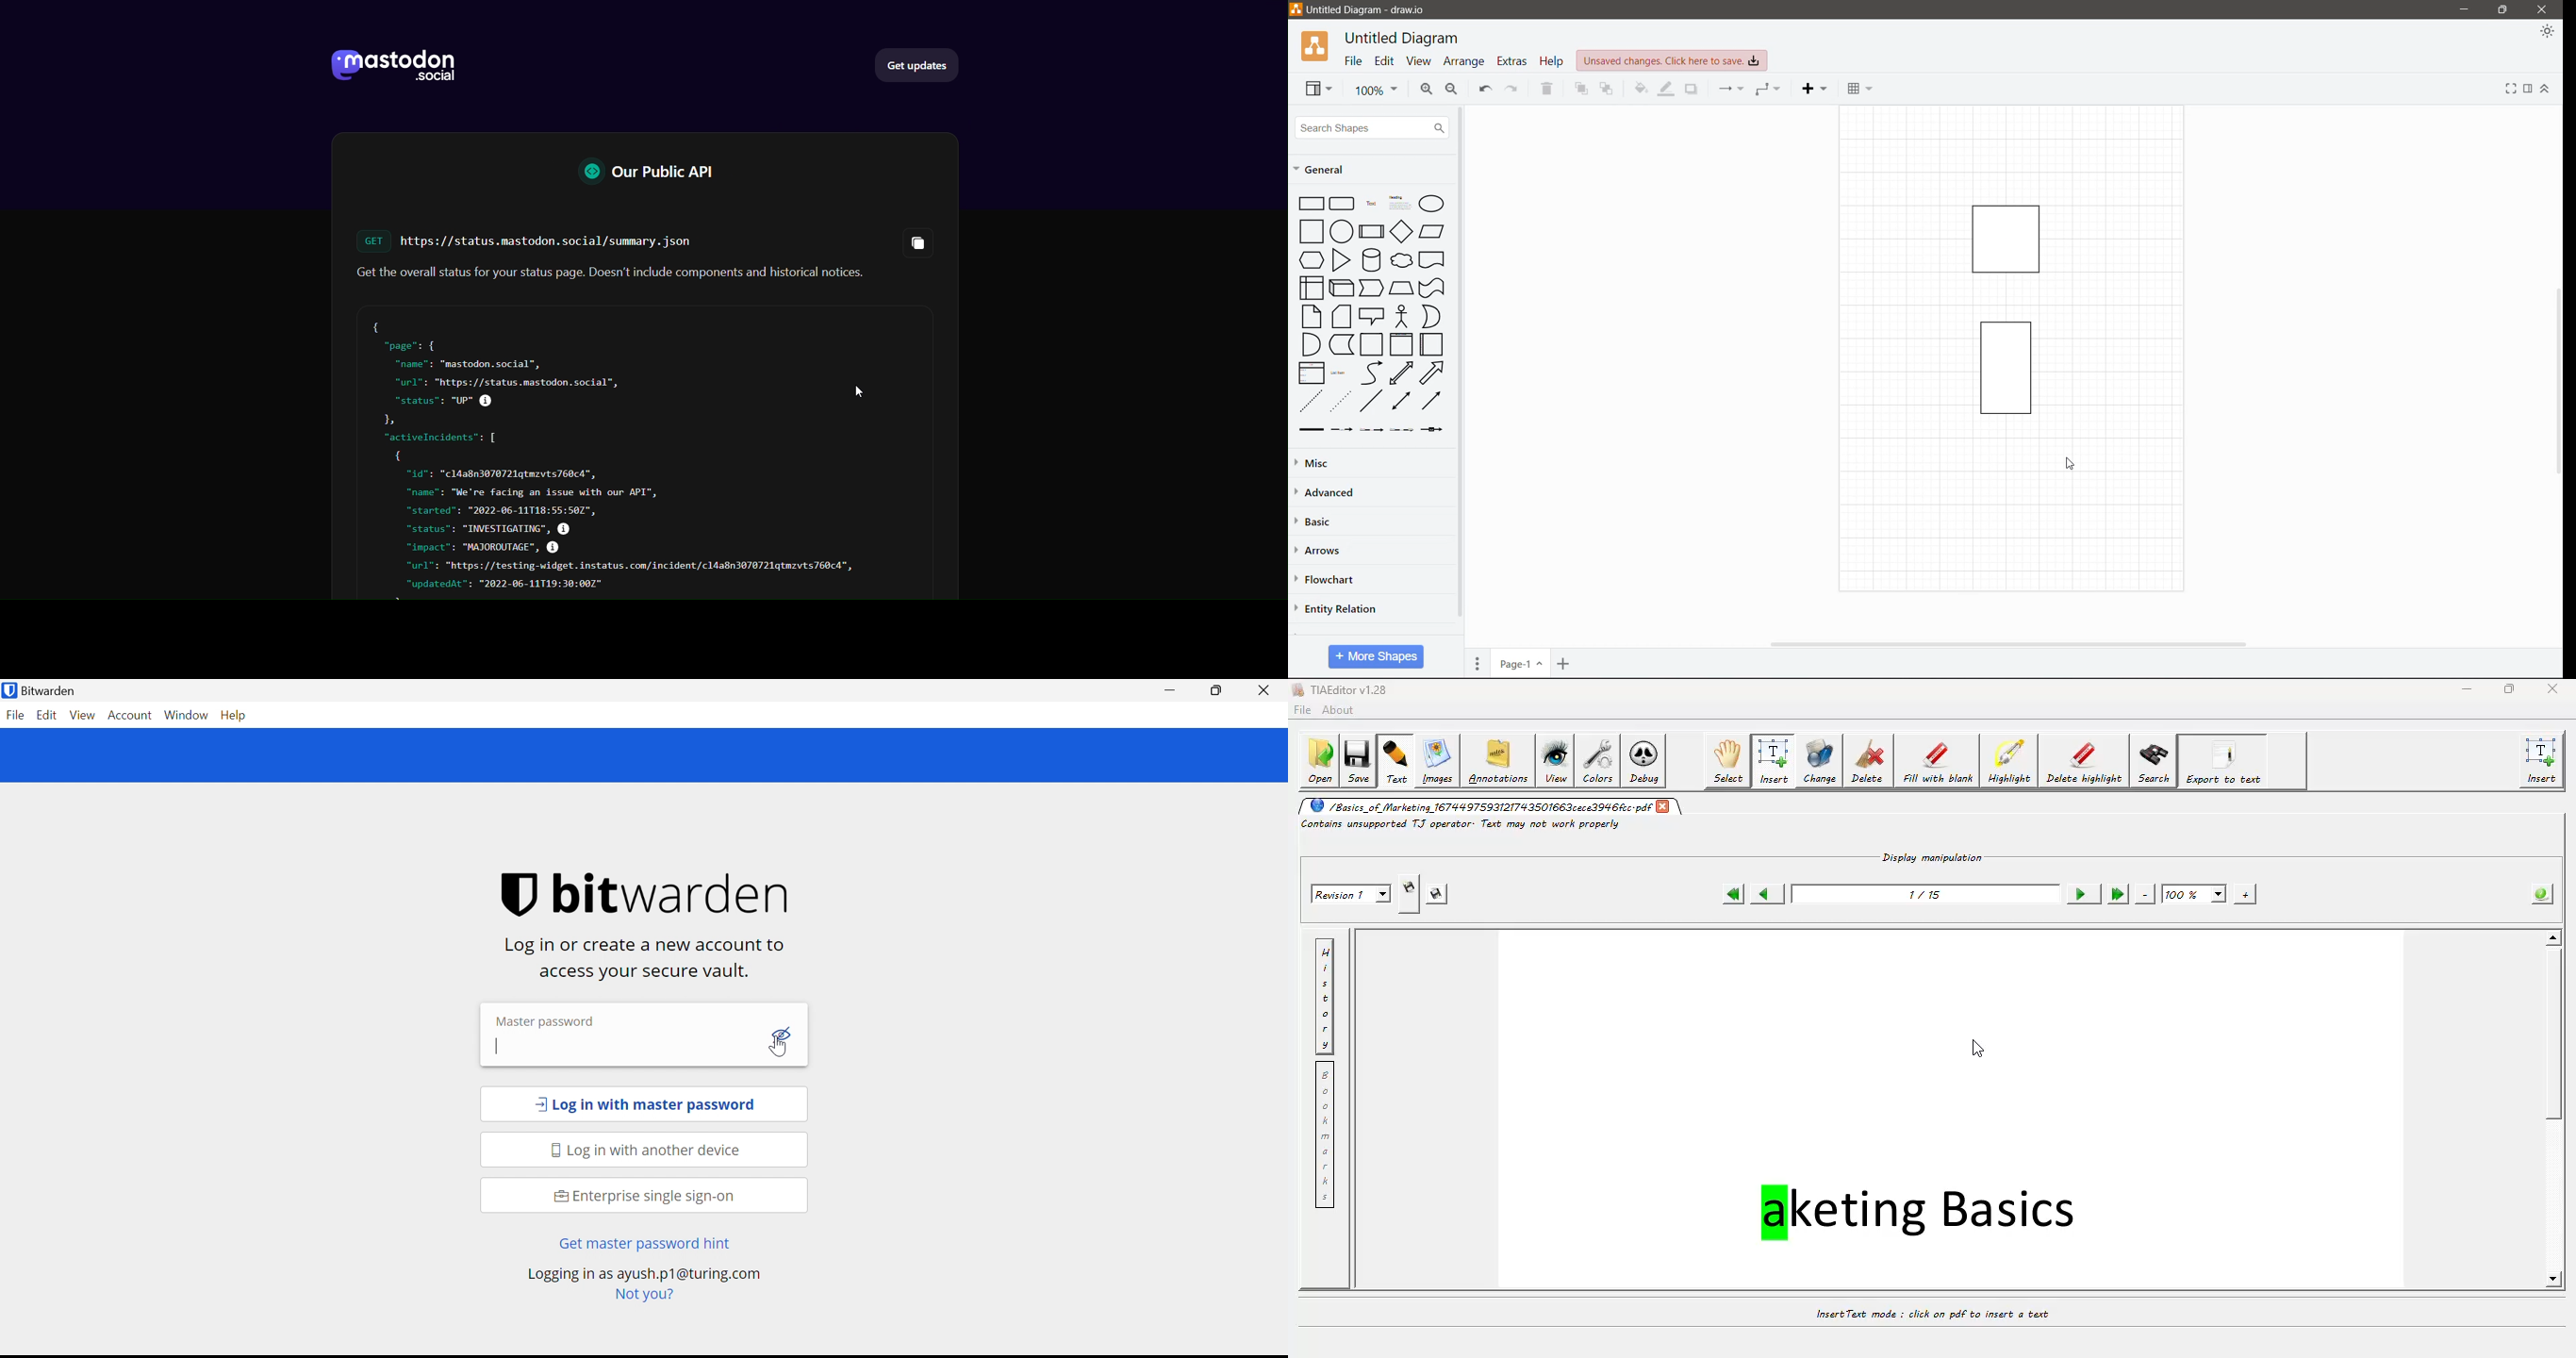  Describe the element at coordinates (1385, 62) in the screenshot. I see `Edit` at that location.